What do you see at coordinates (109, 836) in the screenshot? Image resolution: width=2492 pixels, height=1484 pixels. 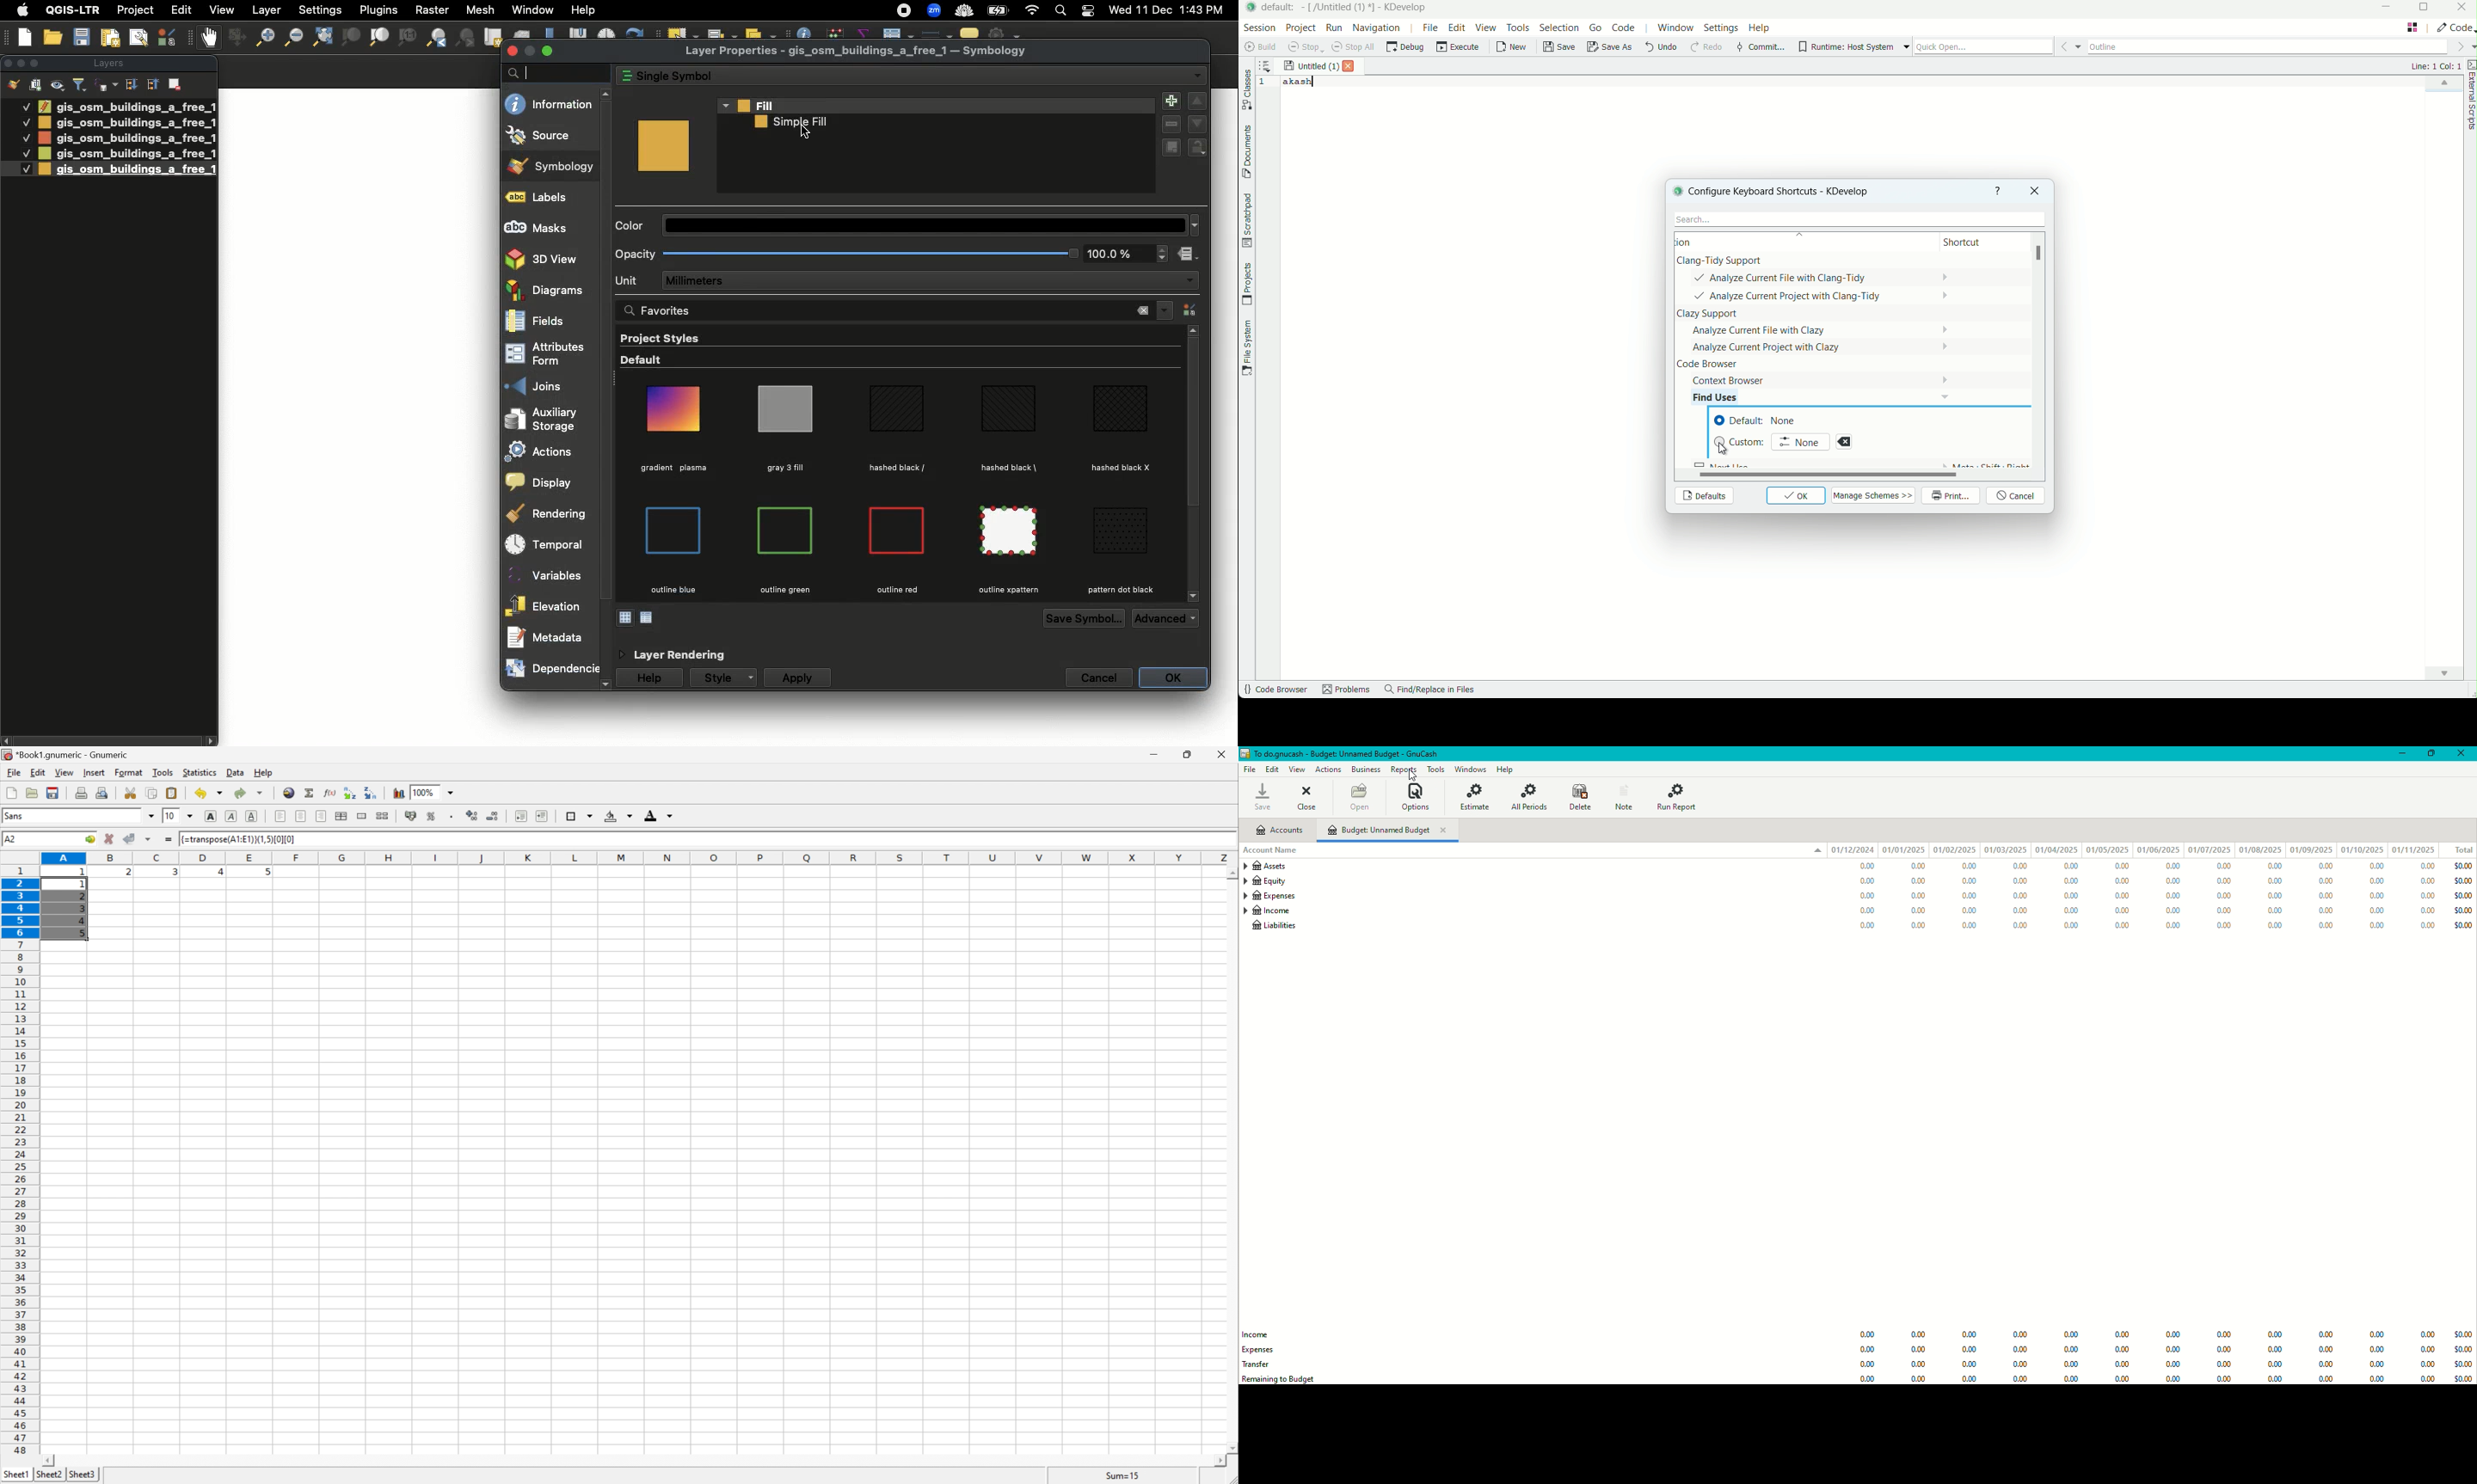 I see `cancel change` at bounding box center [109, 836].